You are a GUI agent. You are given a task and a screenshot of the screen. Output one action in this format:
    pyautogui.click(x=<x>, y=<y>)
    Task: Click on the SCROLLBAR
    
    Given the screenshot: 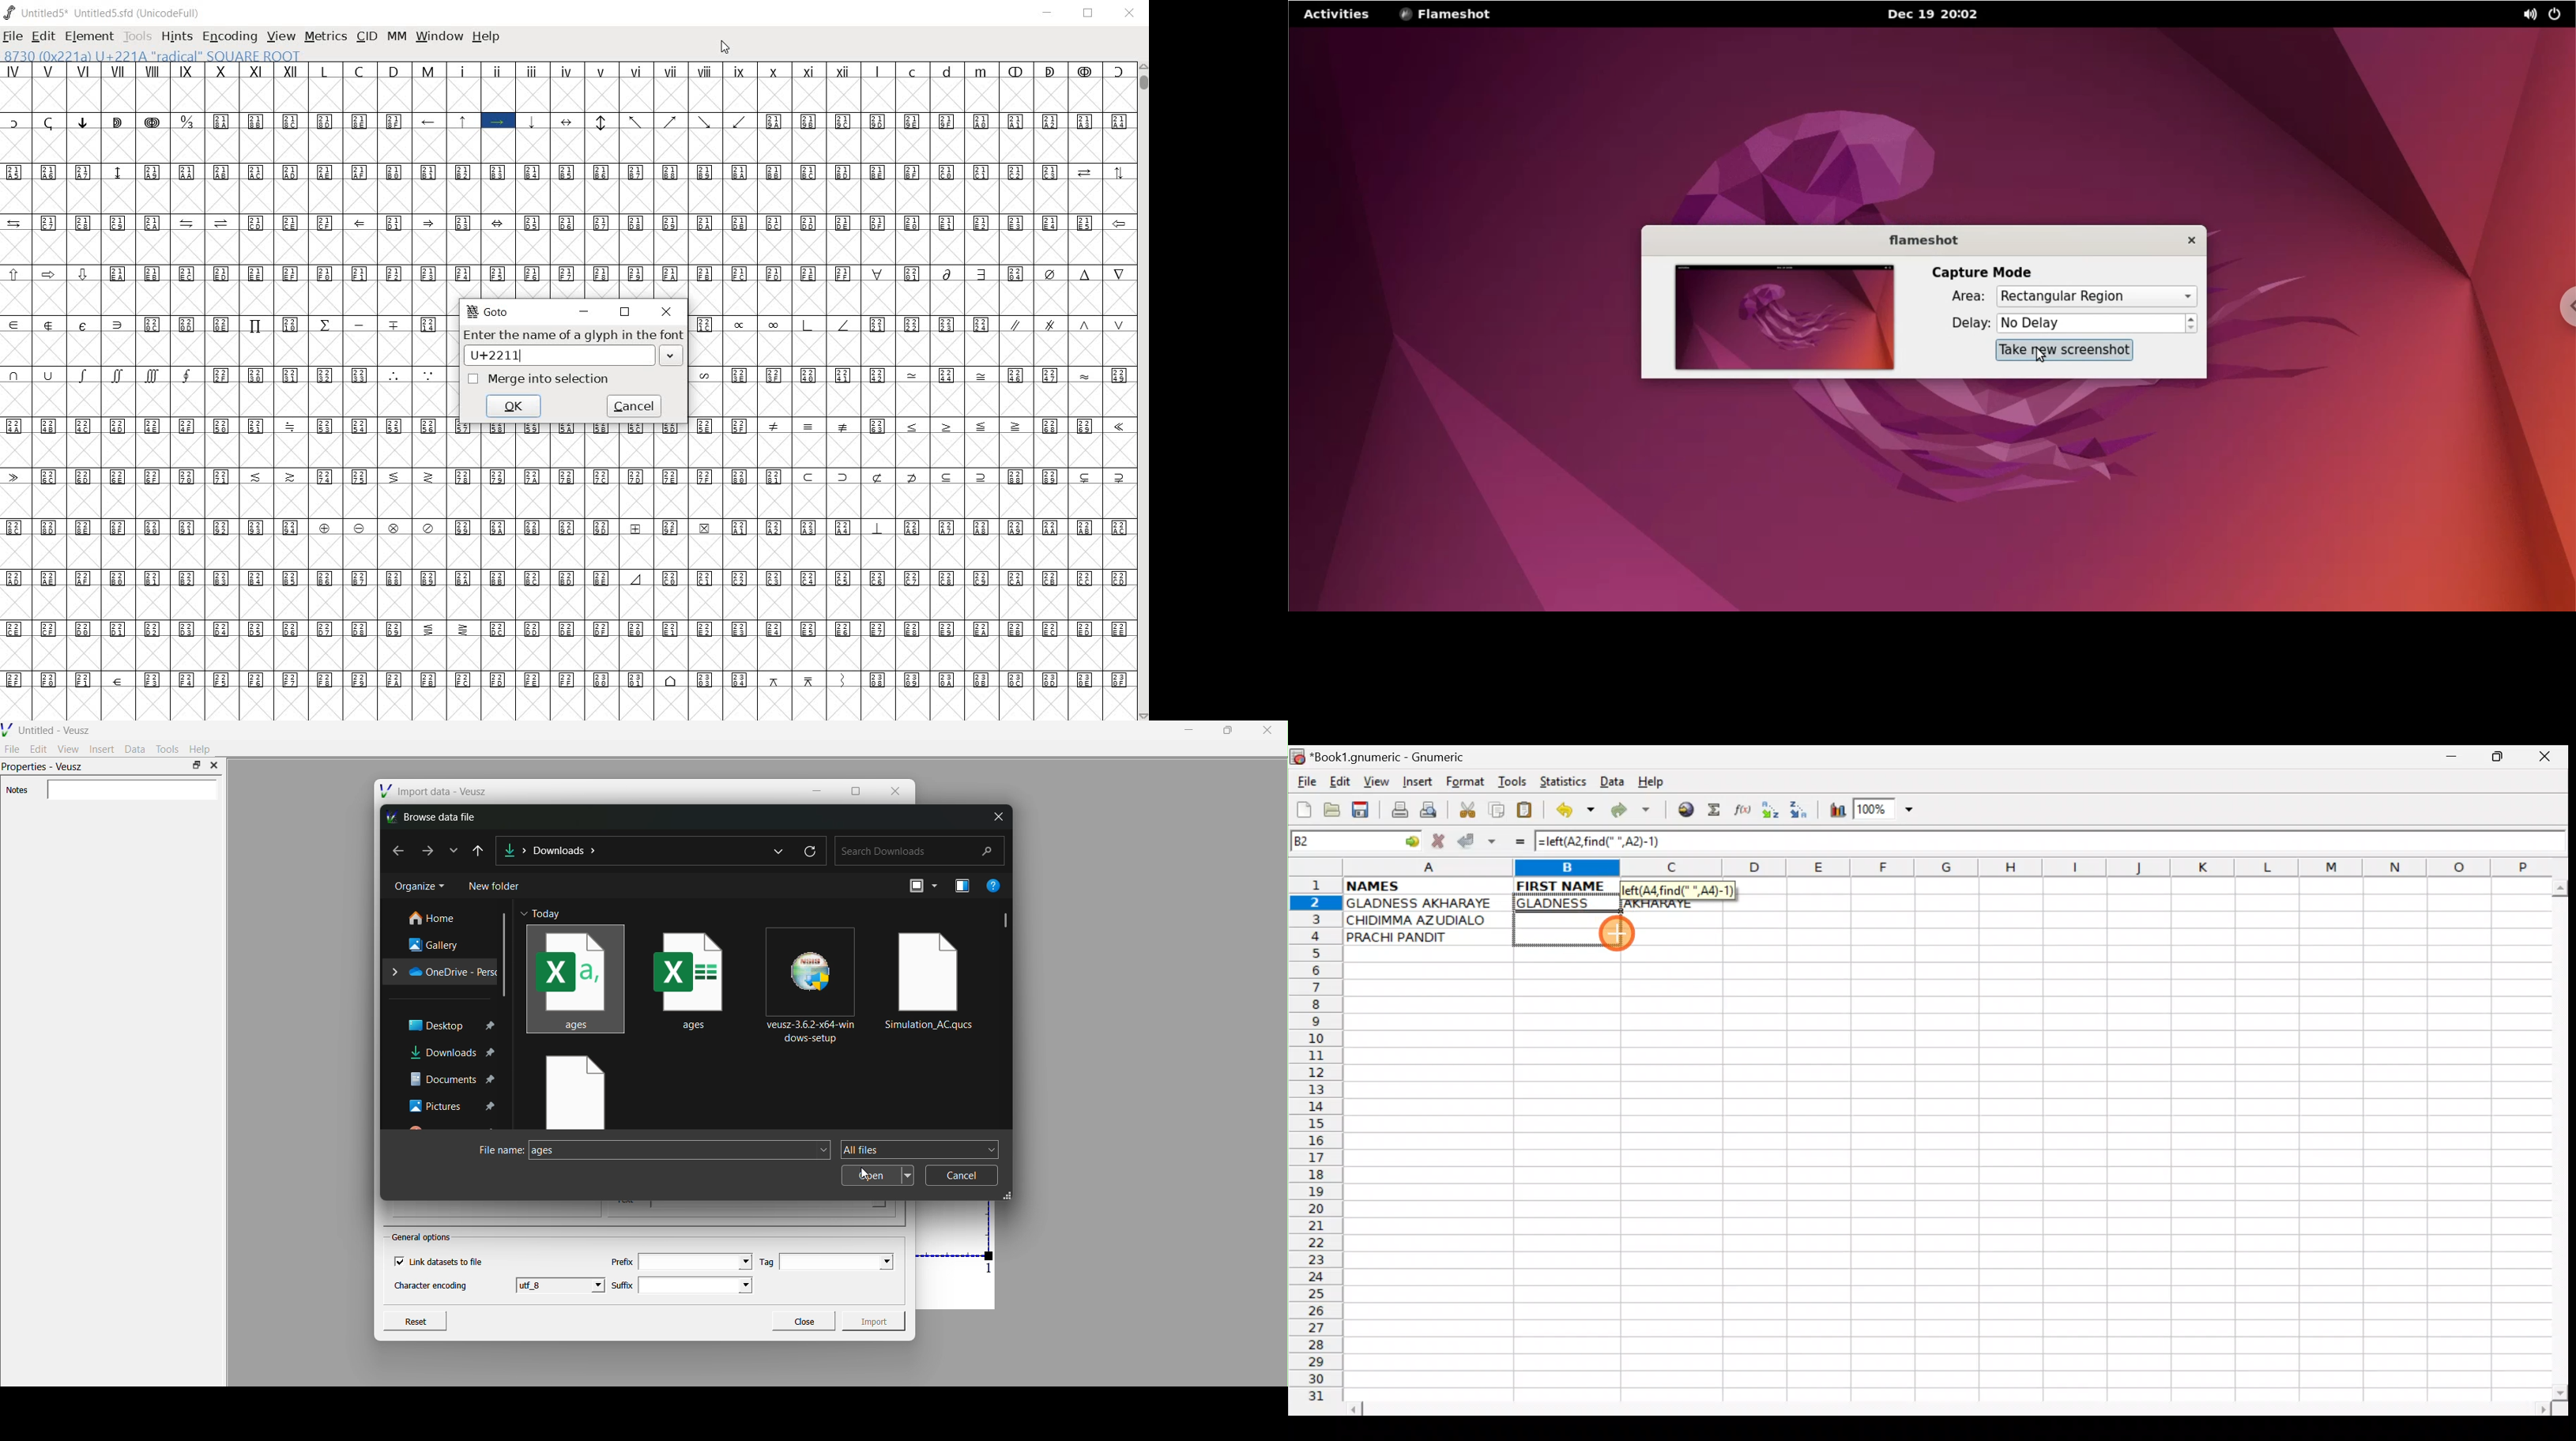 What is the action you would take?
    pyautogui.click(x=1142, y=390)
    